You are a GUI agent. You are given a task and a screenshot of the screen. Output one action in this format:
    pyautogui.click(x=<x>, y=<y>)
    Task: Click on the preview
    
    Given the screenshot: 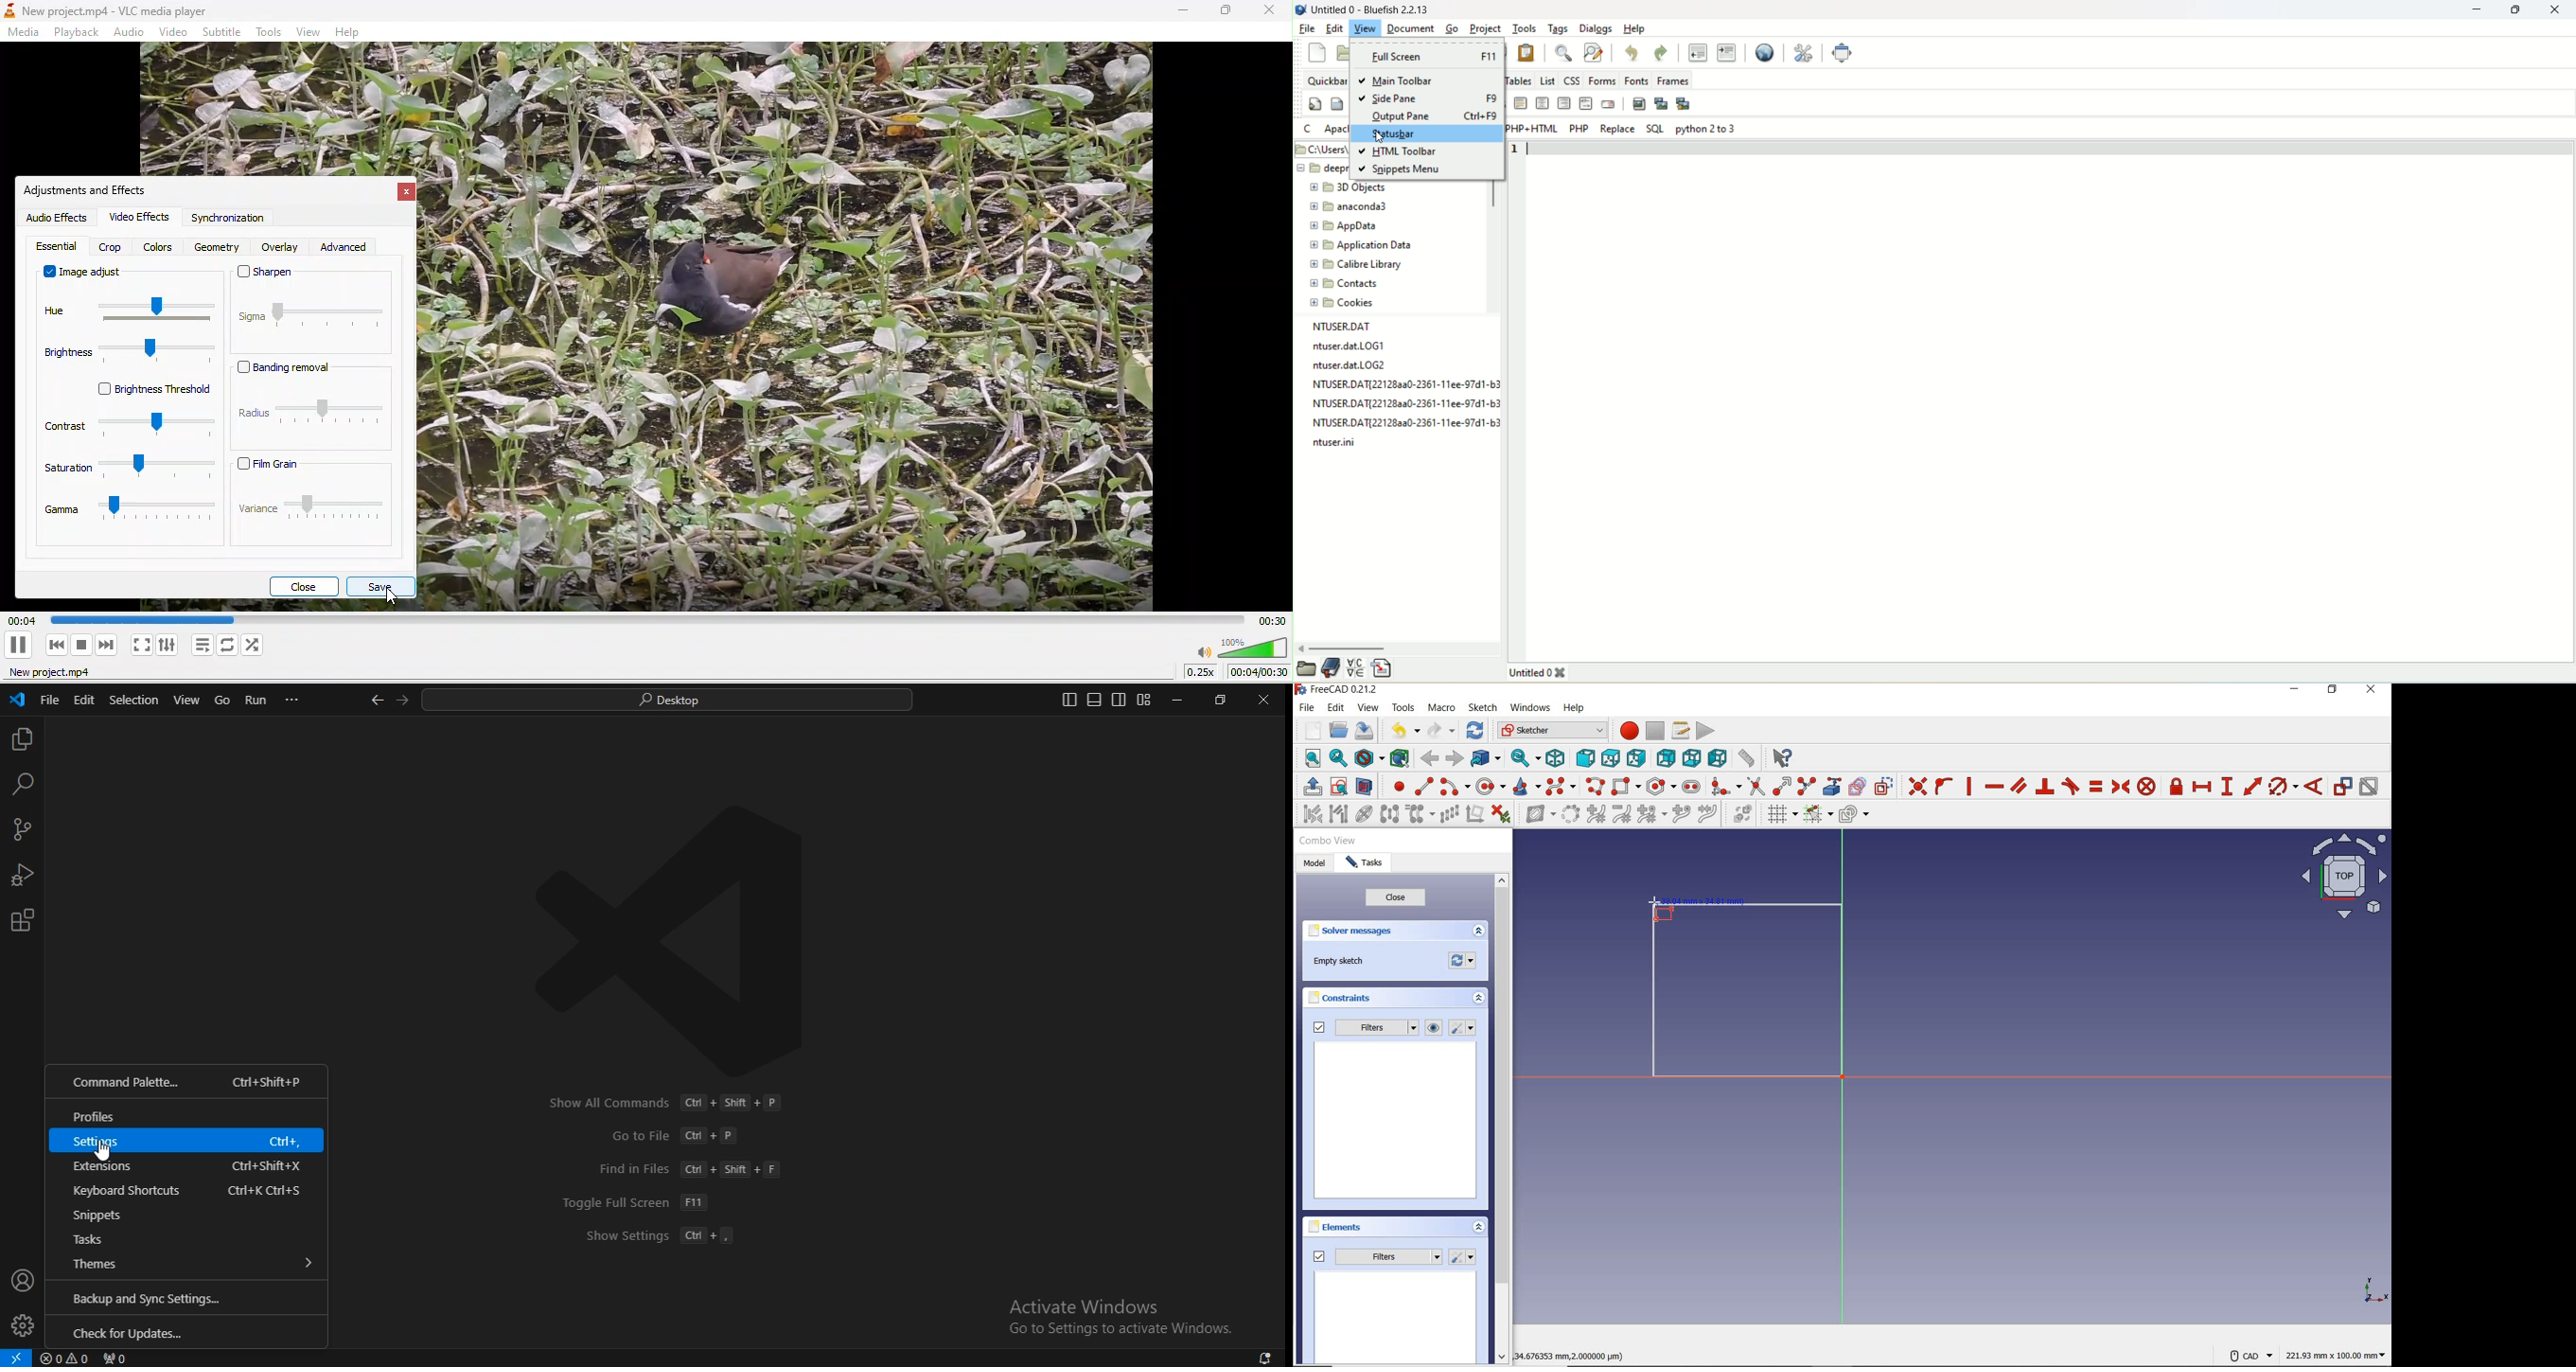 What is the action you would take?
    pyautogui.click(x=1397, y=1122)
    